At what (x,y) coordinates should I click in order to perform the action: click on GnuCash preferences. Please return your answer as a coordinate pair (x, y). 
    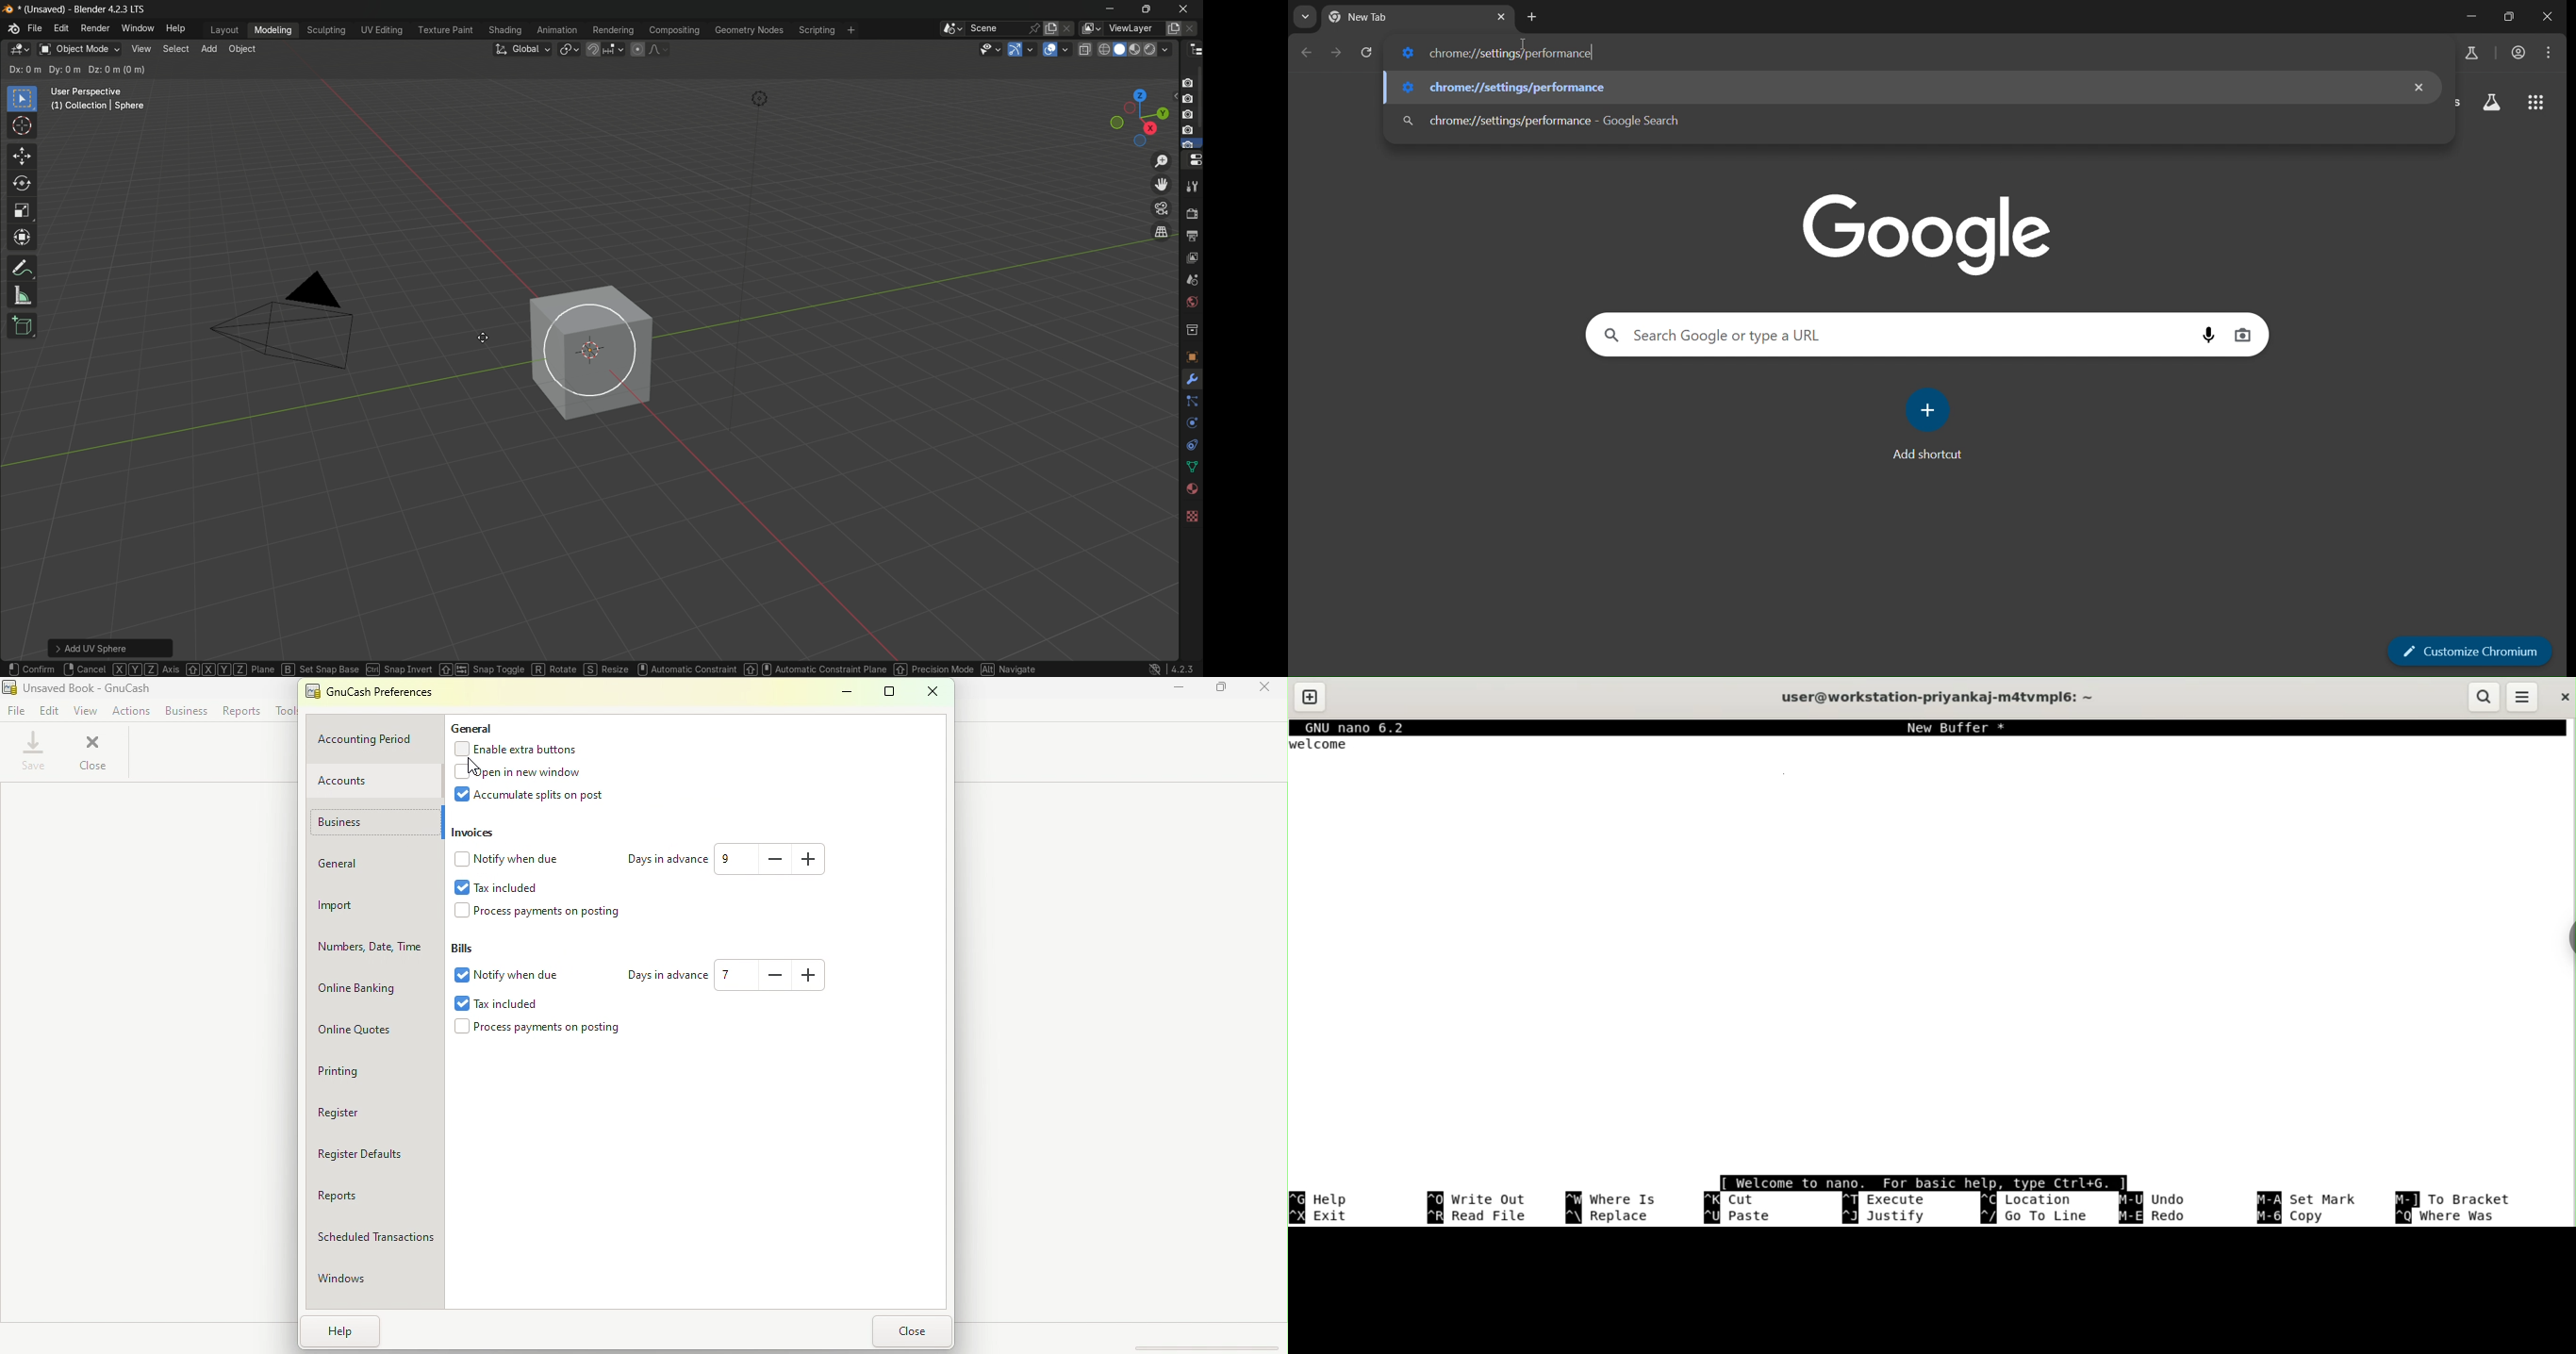
    Looking at the image, I should click on (374, 693).